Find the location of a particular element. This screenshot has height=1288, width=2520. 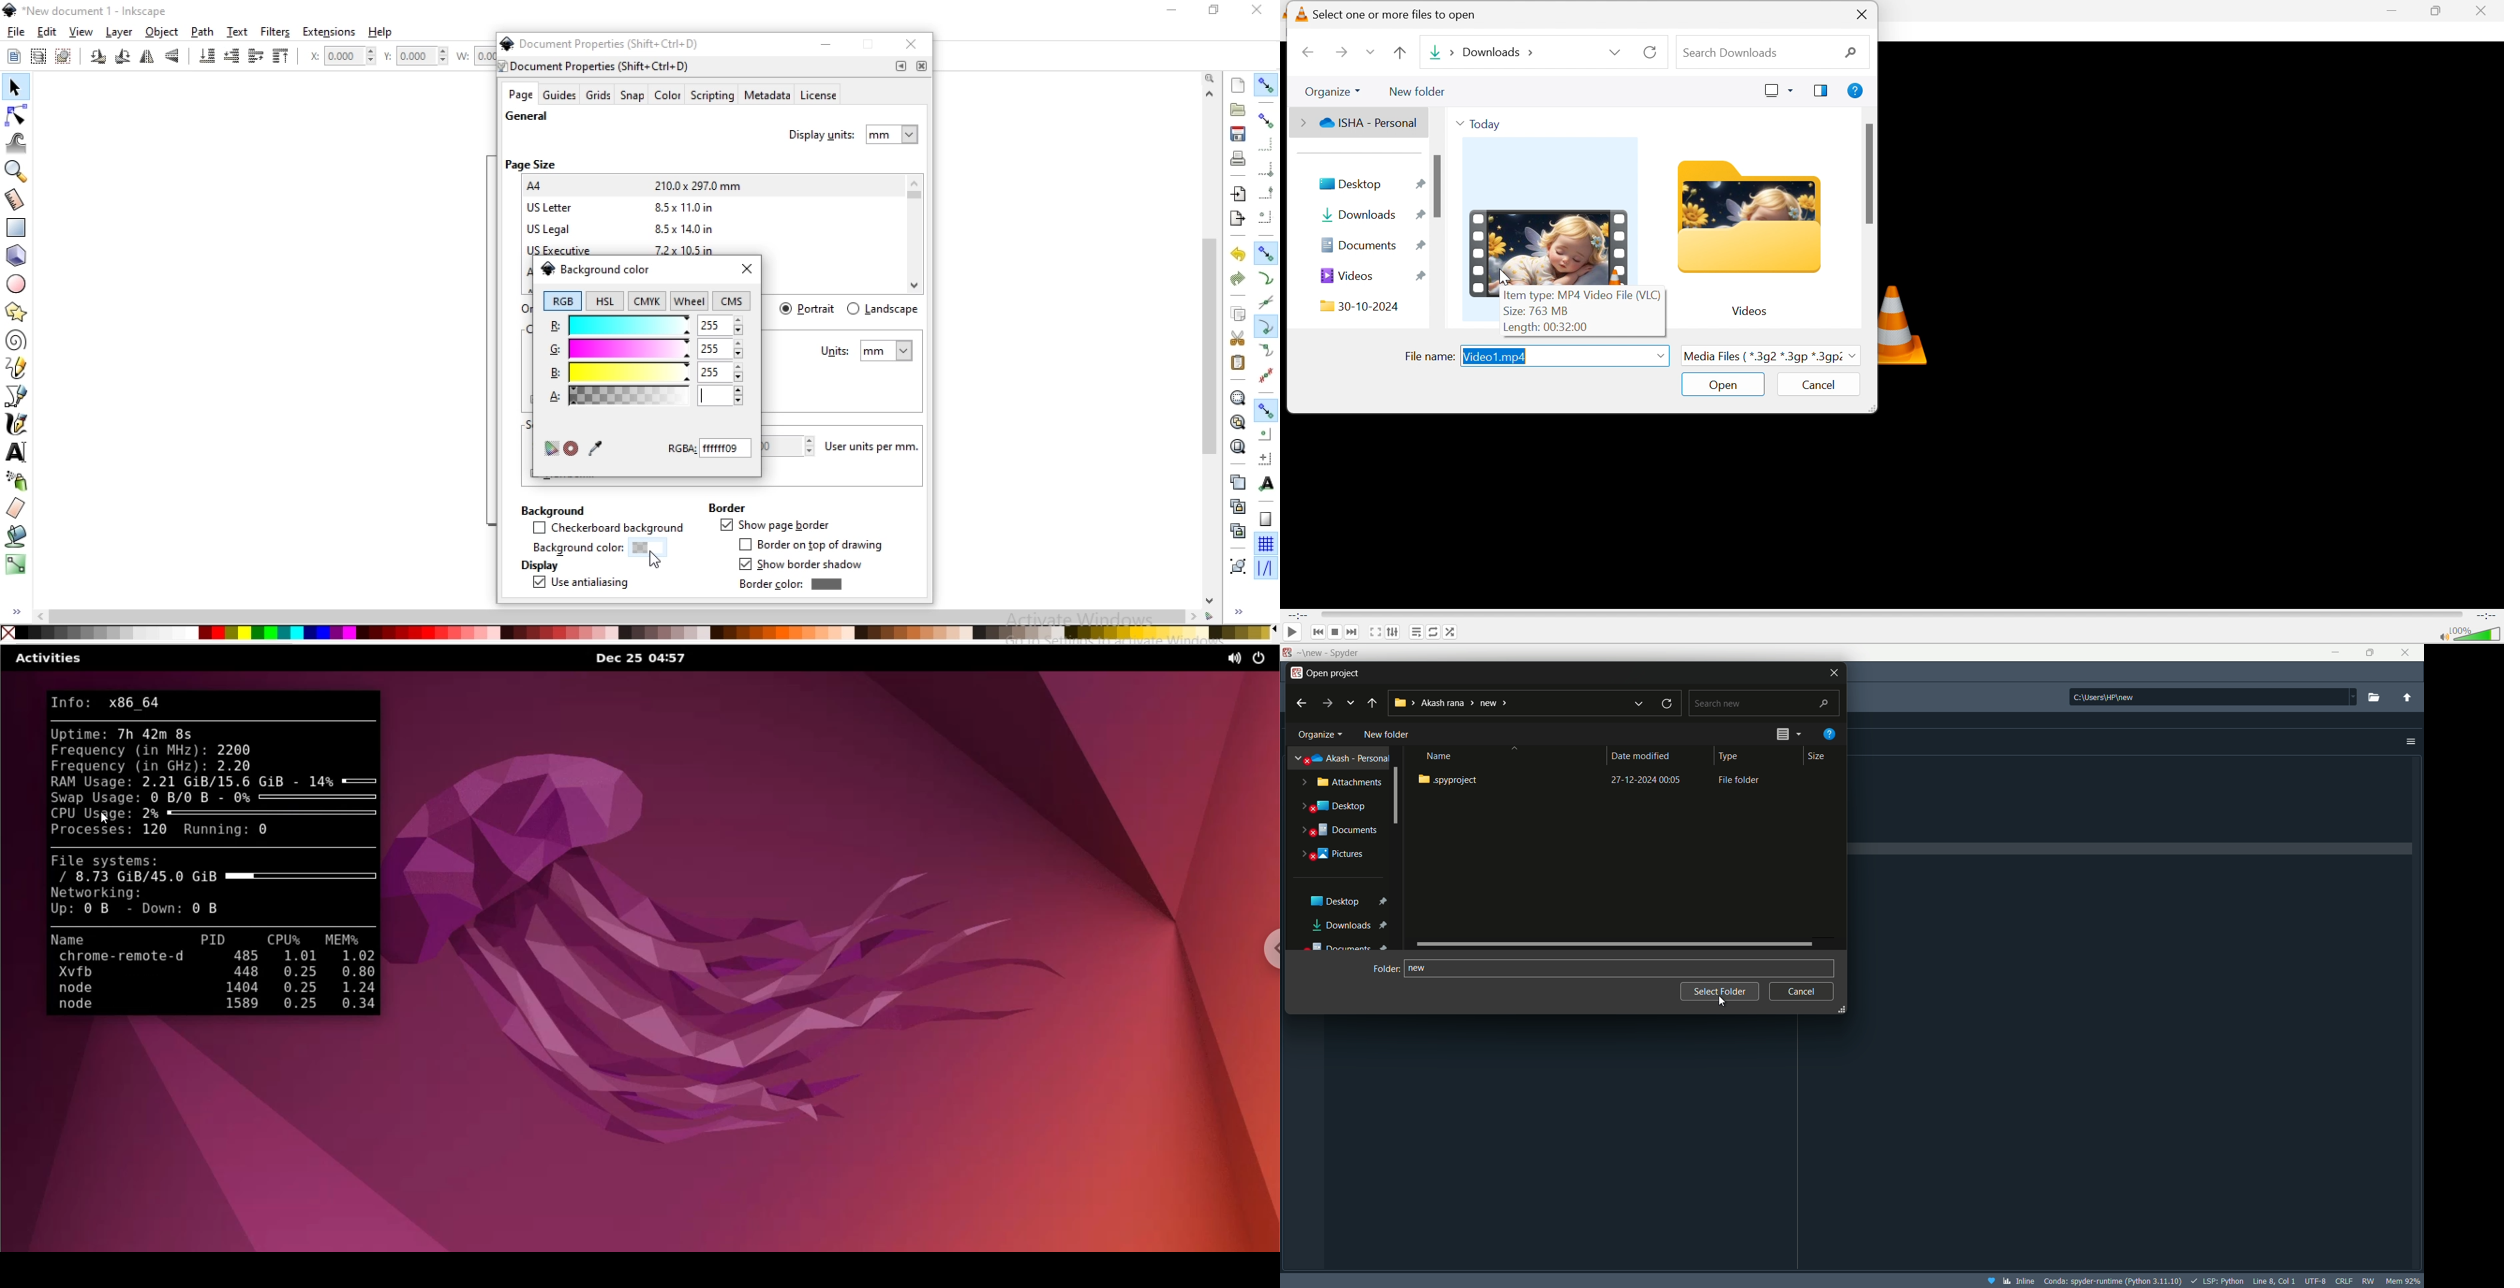

scroll bar is located at coordinates (1843, 865).